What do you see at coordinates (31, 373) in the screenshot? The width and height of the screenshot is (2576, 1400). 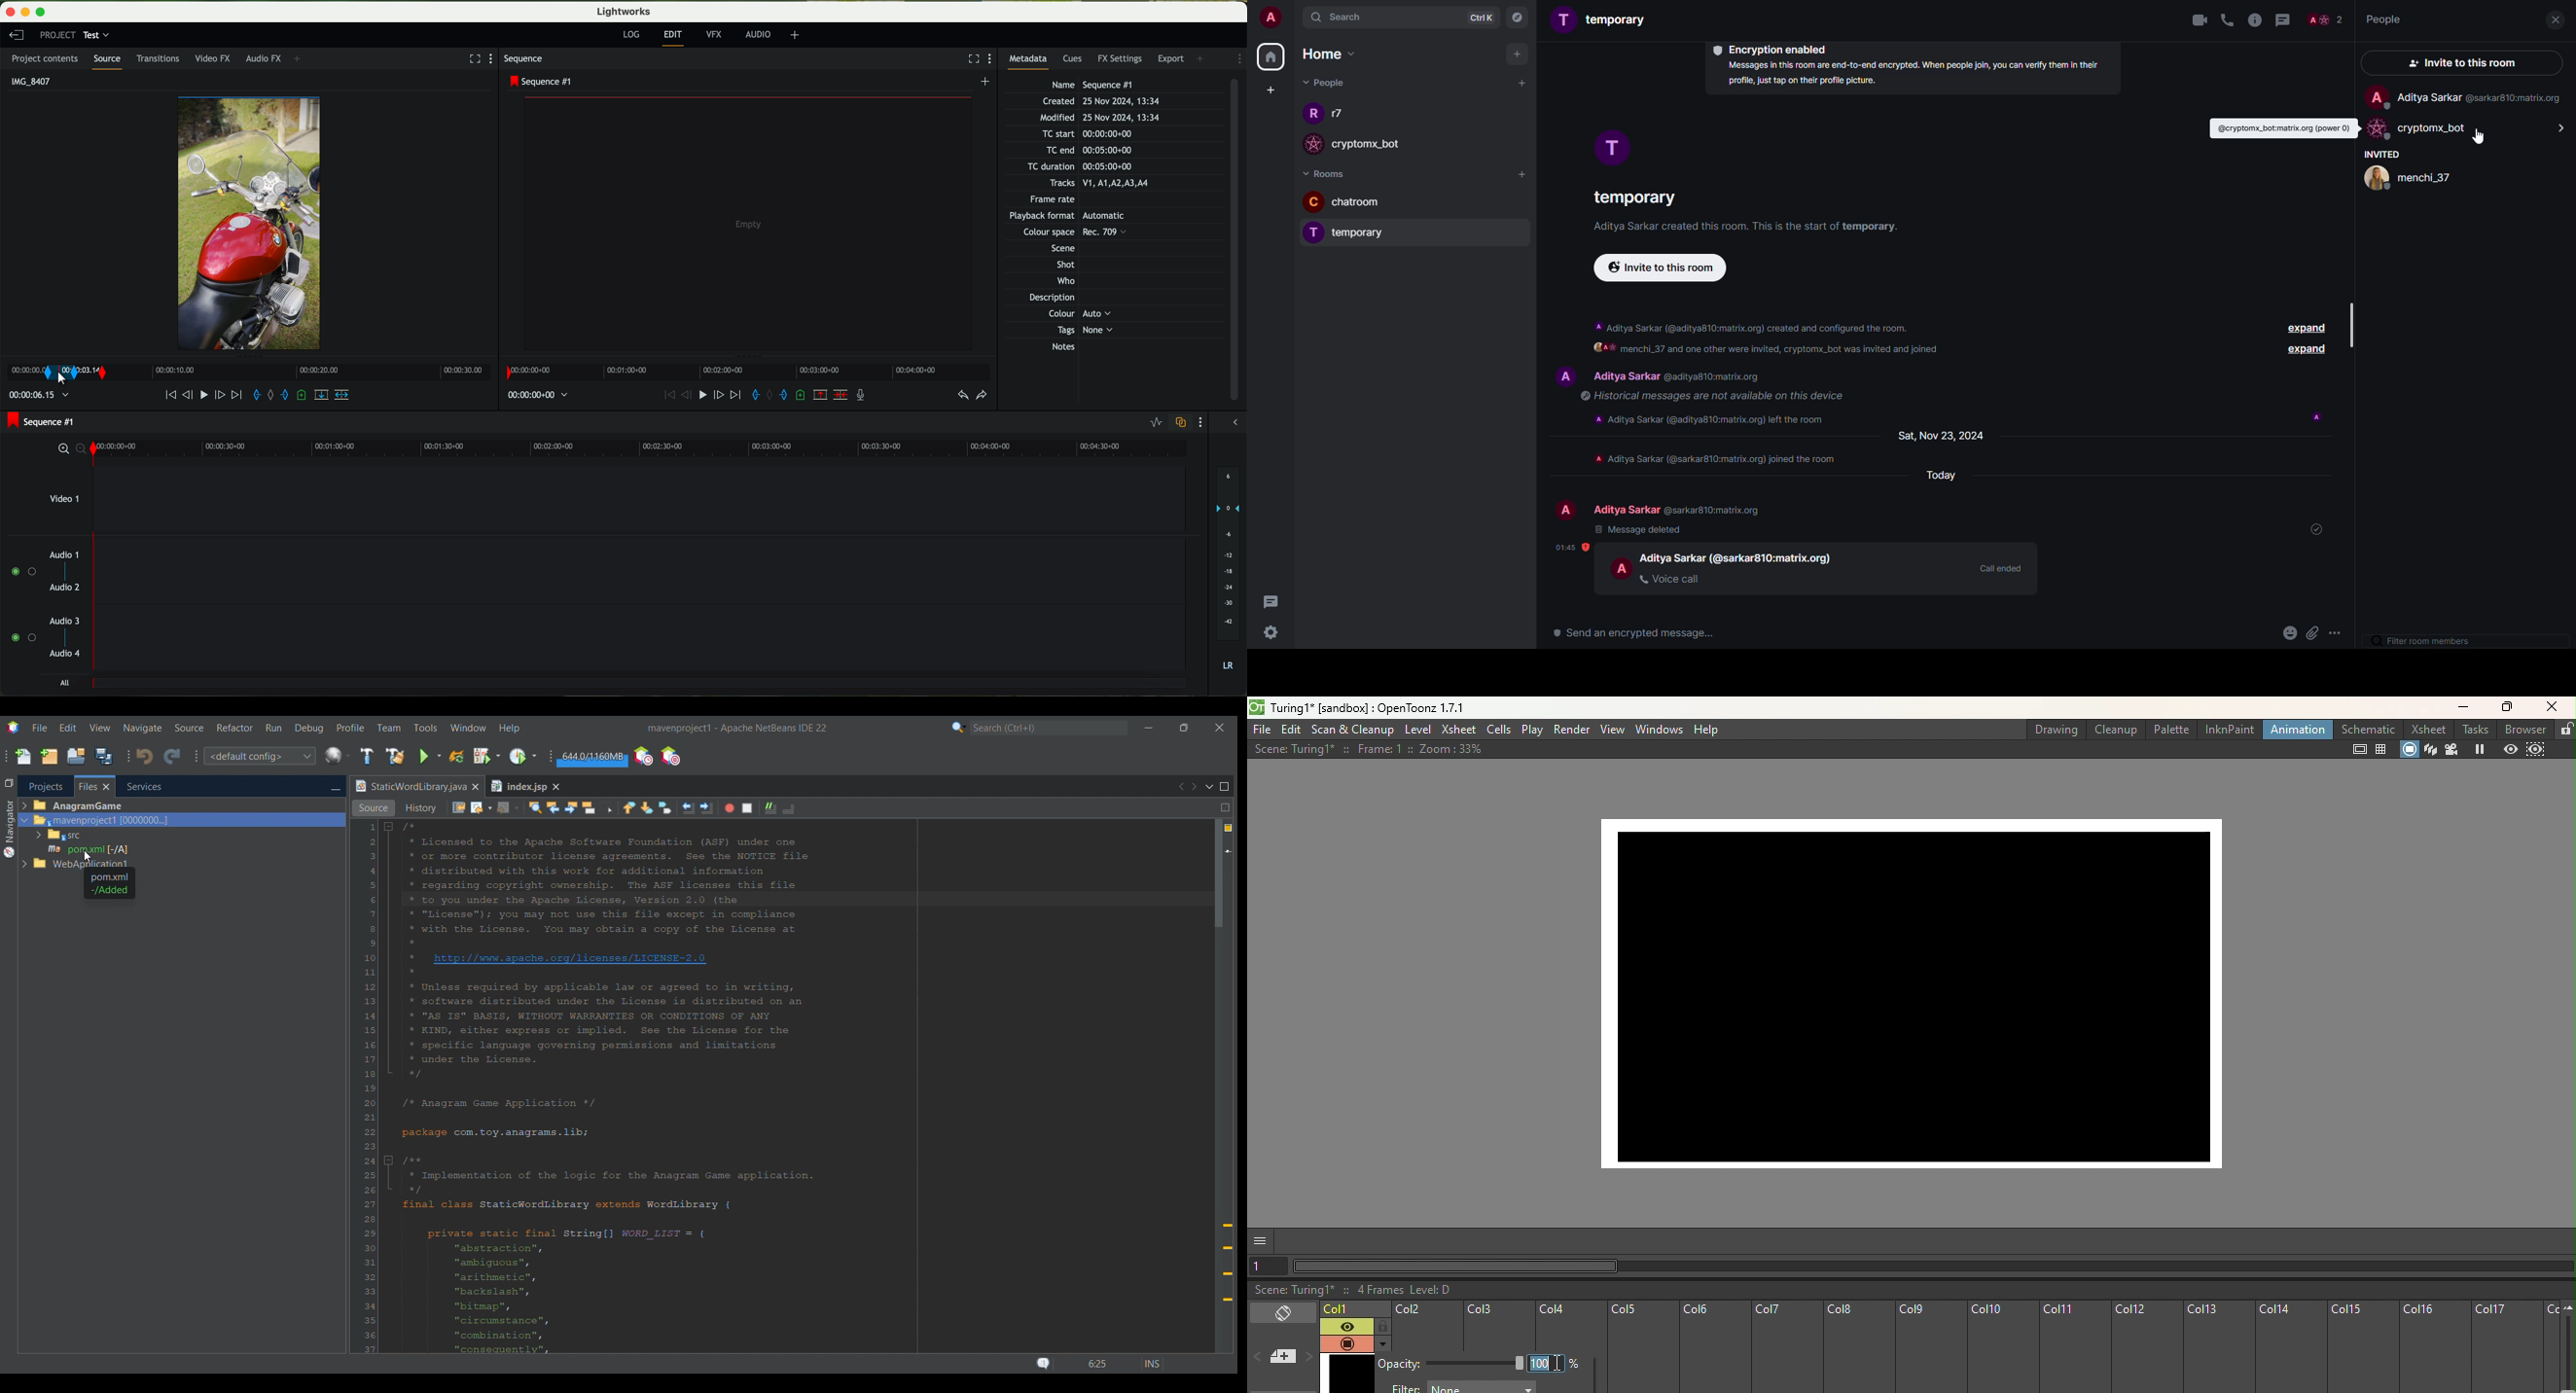 I see `mark` at bounding box center [31, 373].